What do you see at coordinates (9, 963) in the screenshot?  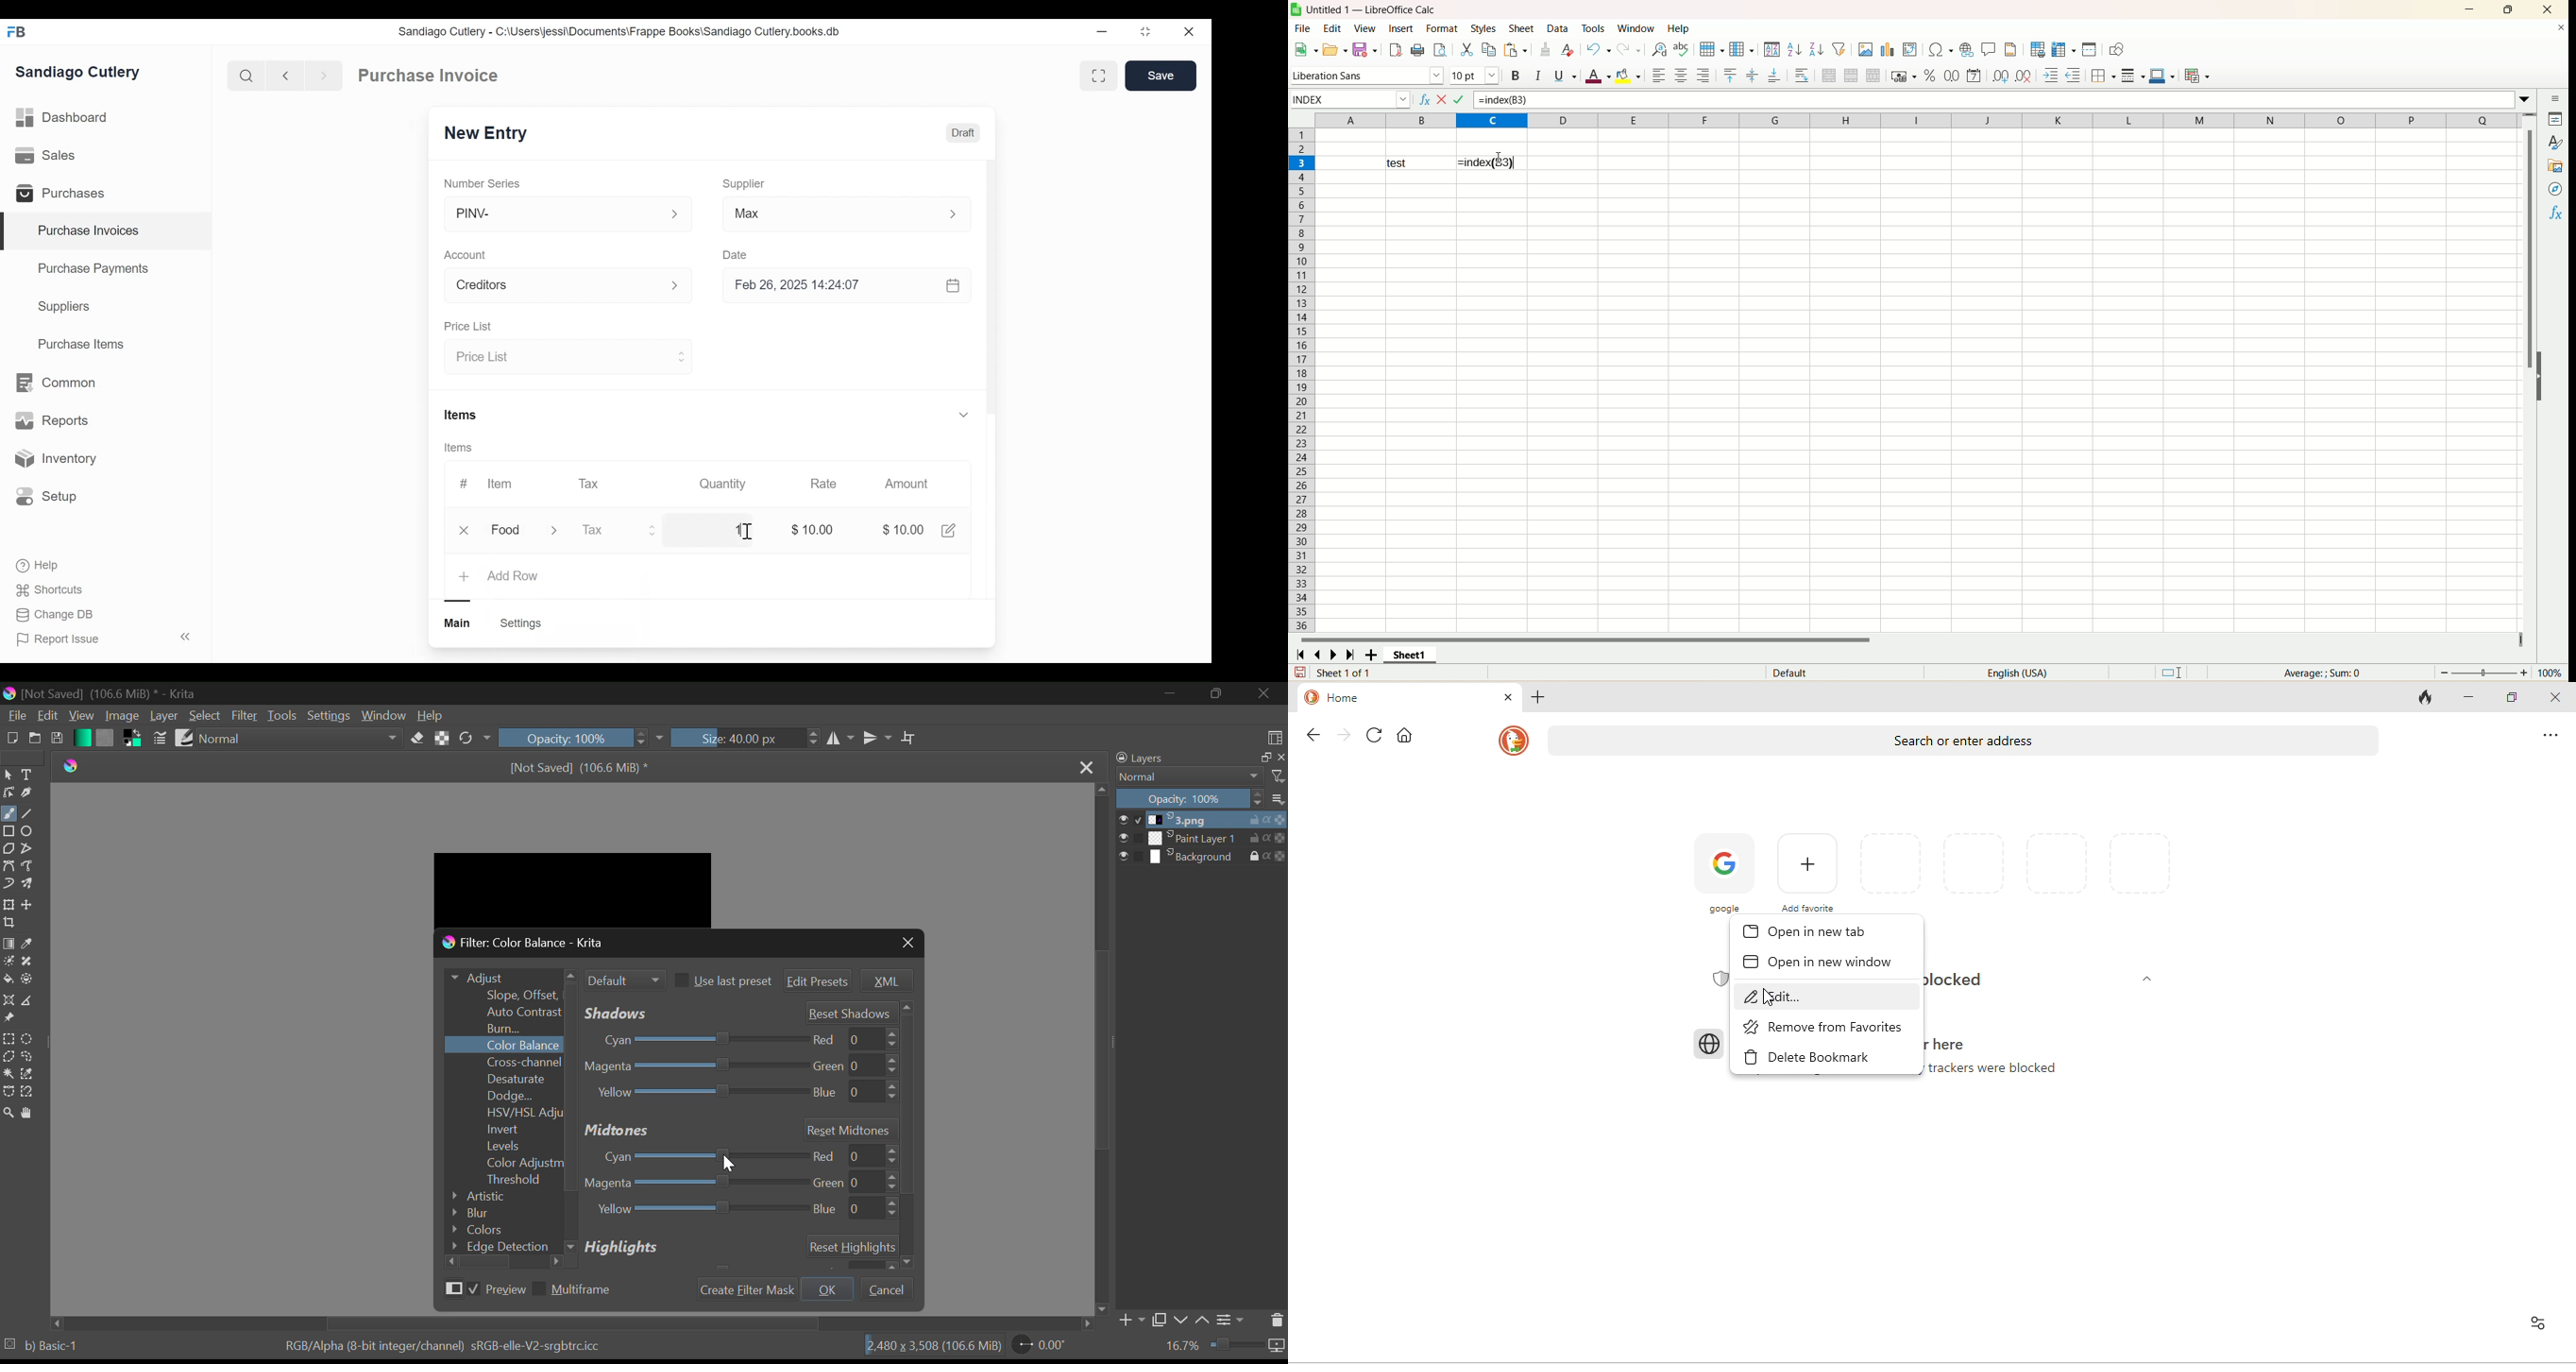 I see `Colorize Mask Tool` at bounding box center [9, 963].